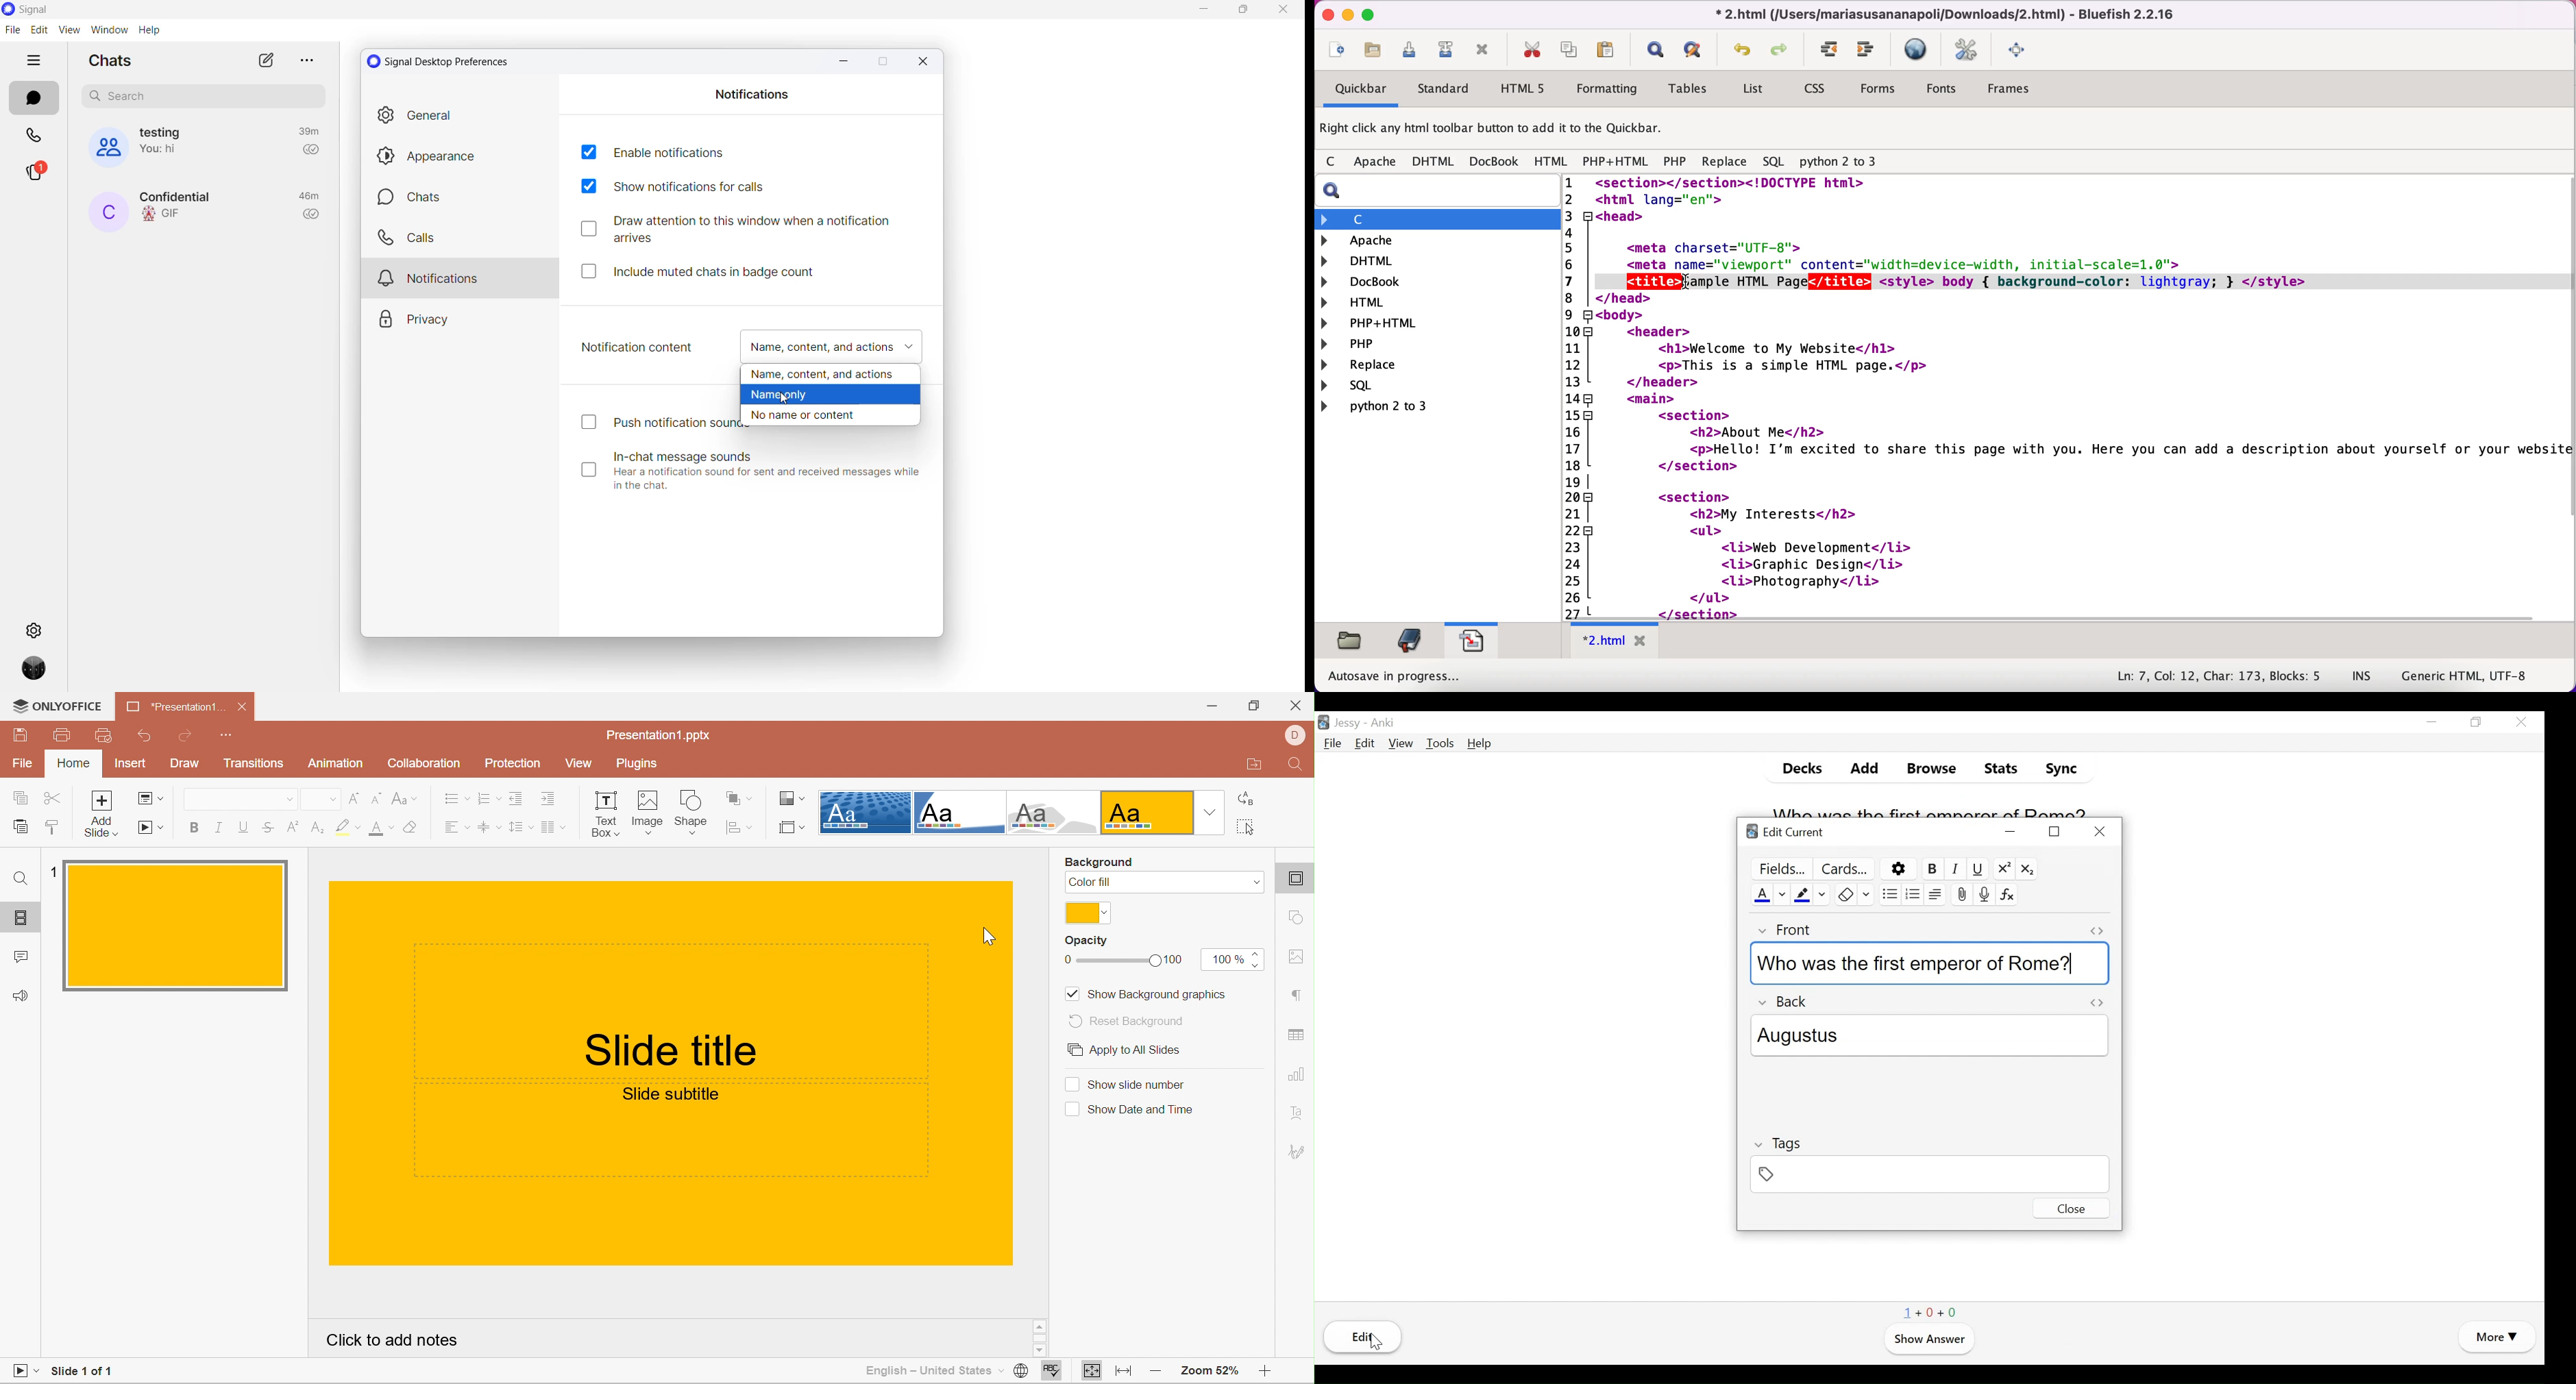  What do you see at coordinates (101, 735) in the screenshot?
I see `Quick print` at bounding box center [101, 735].